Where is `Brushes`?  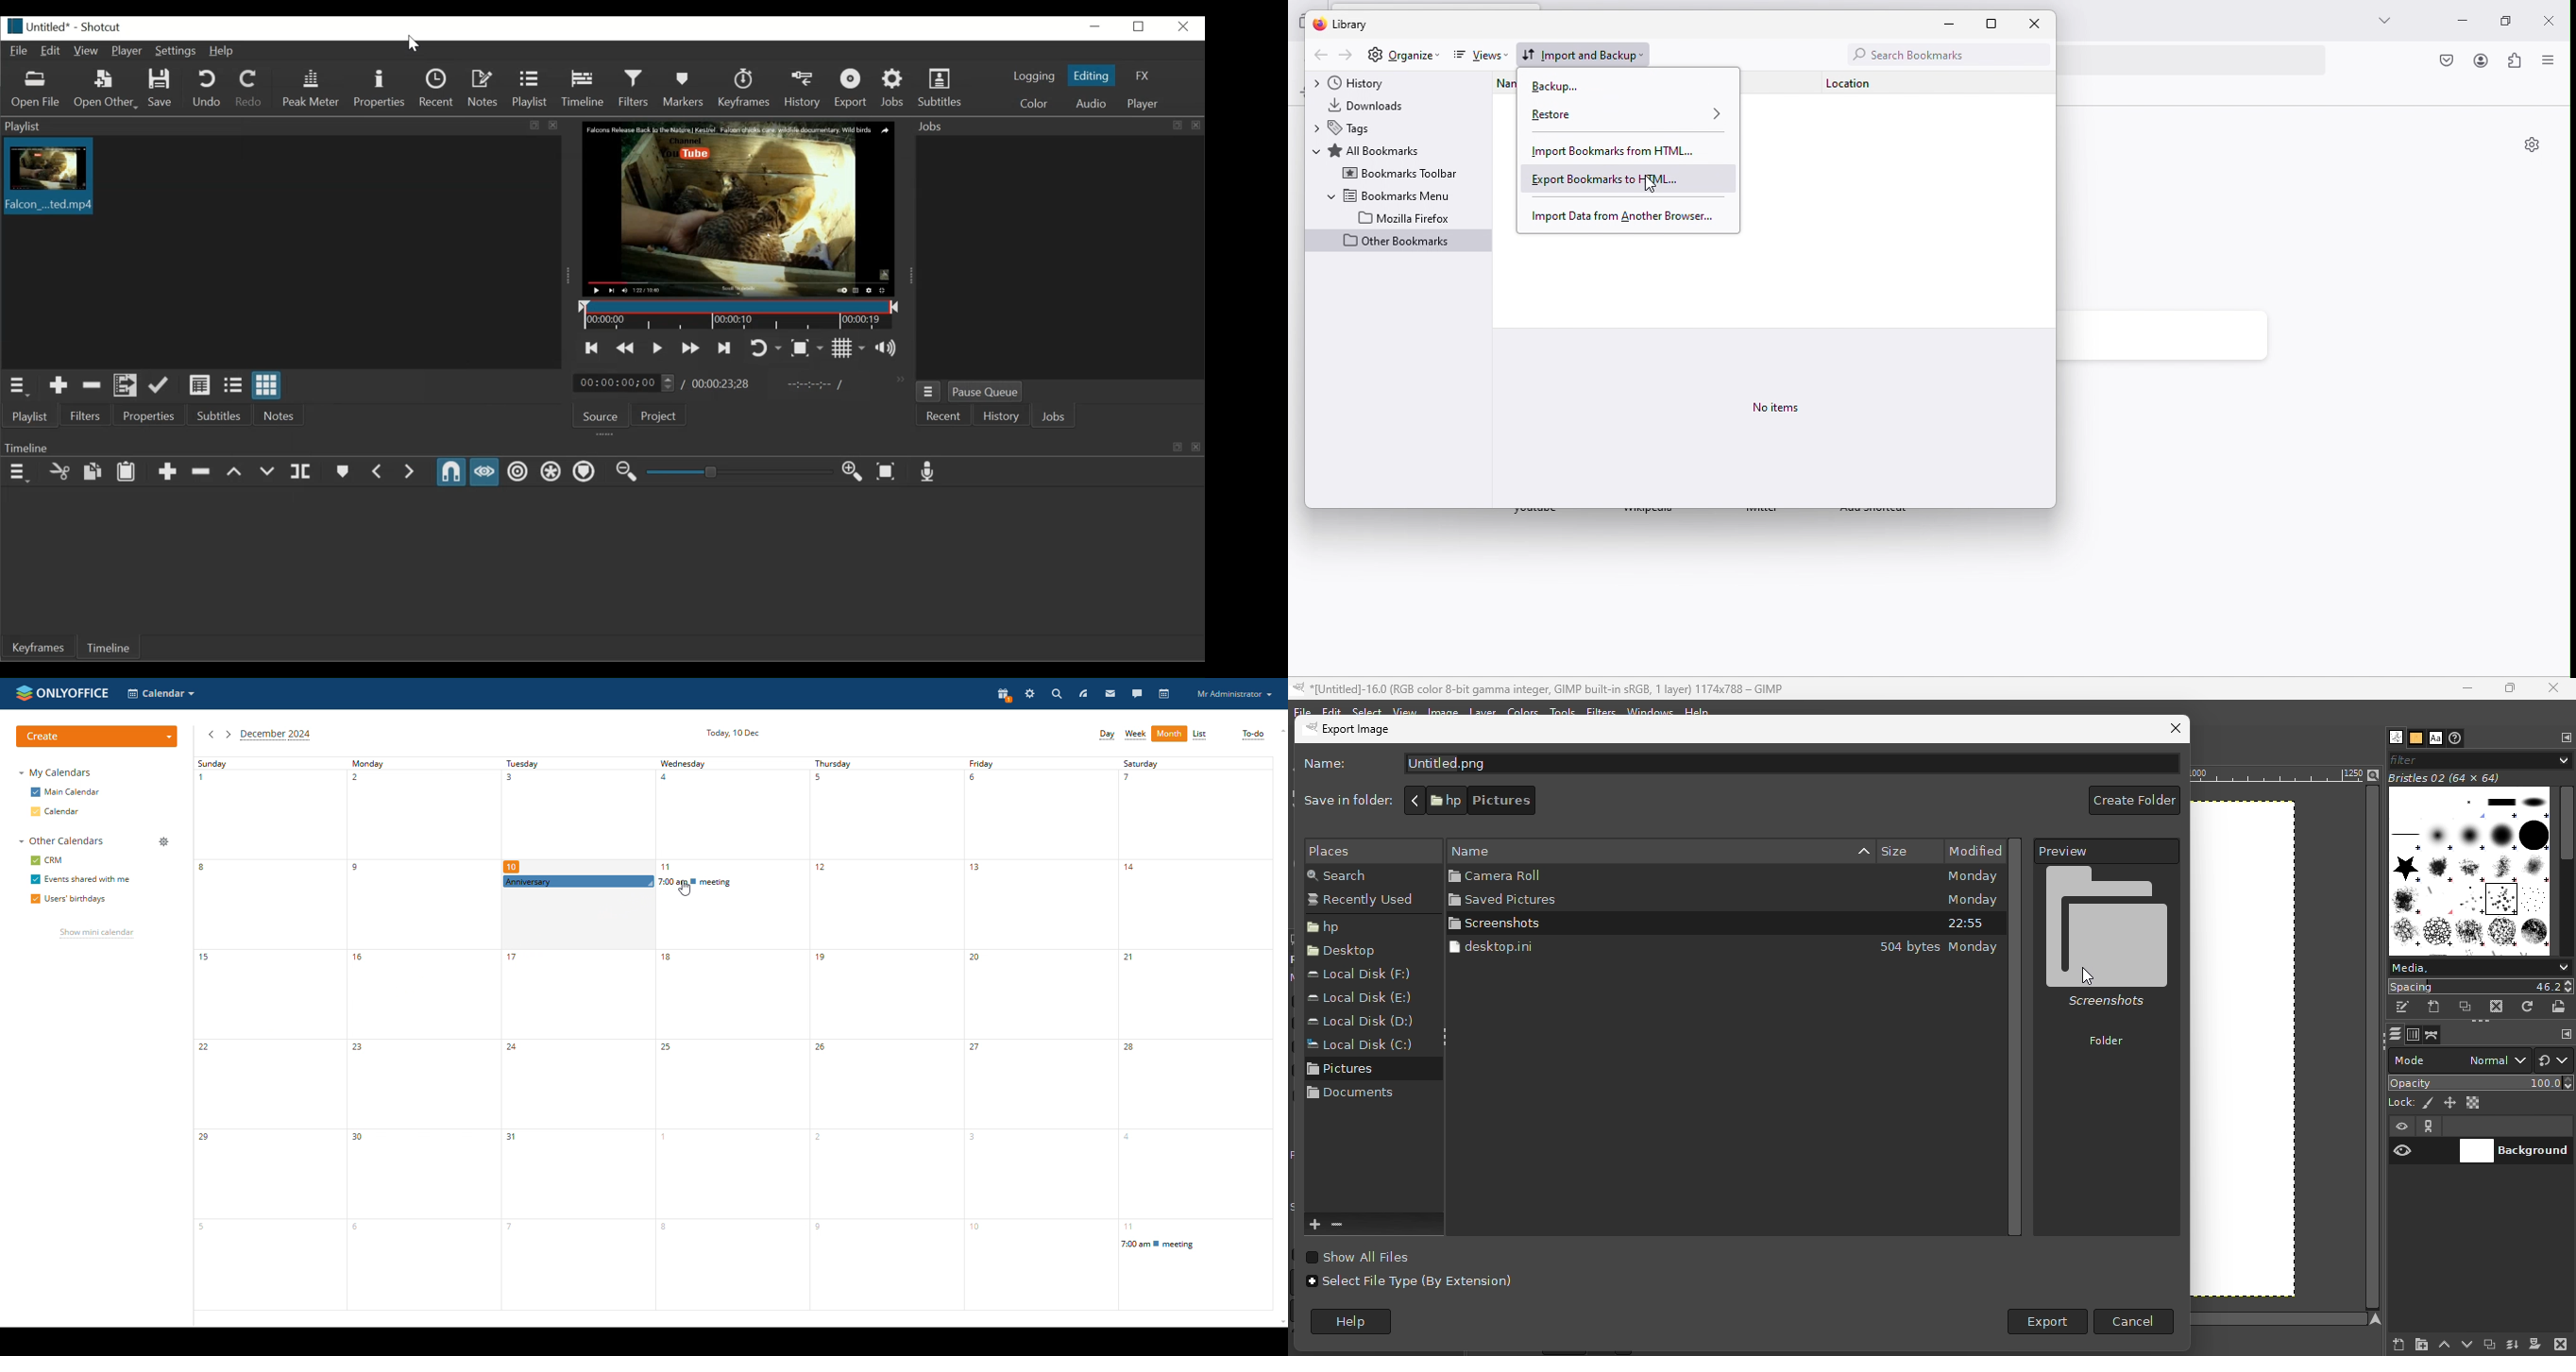 Brushes is located at coordinates (2392, 737).